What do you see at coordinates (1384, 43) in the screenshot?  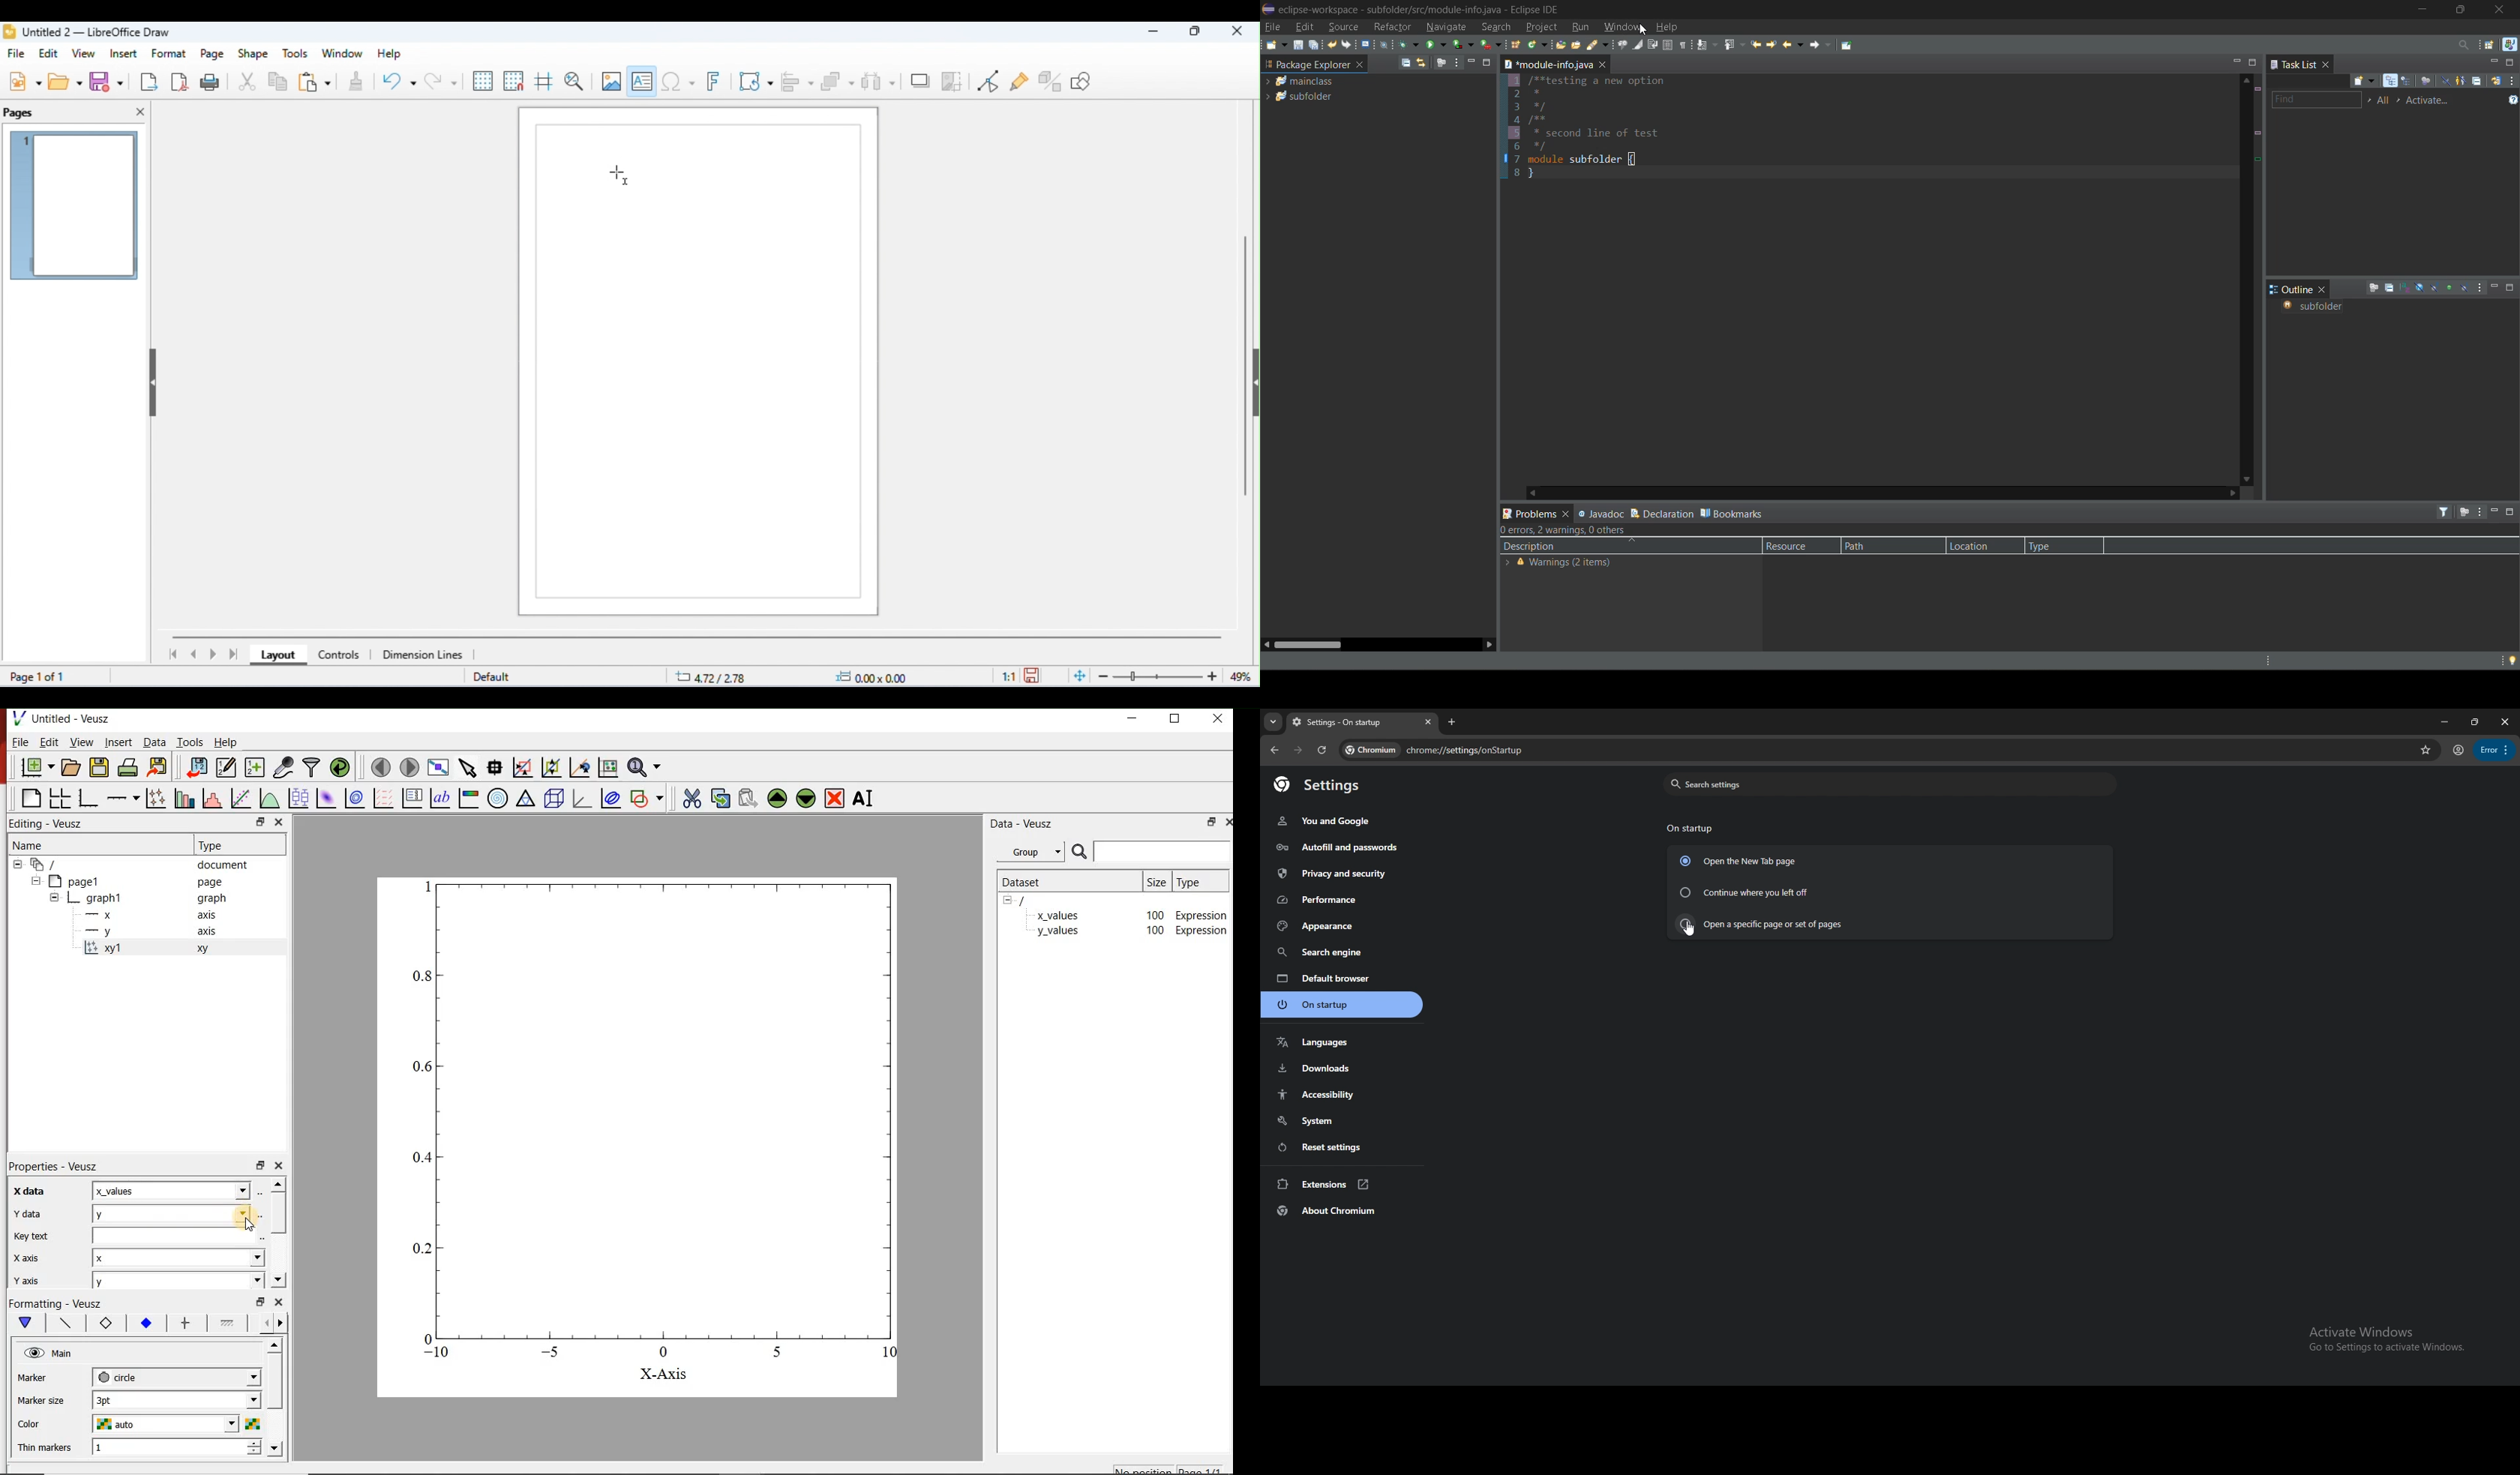 I see `skip all breakpoints` at bounding box center [1384, 43].